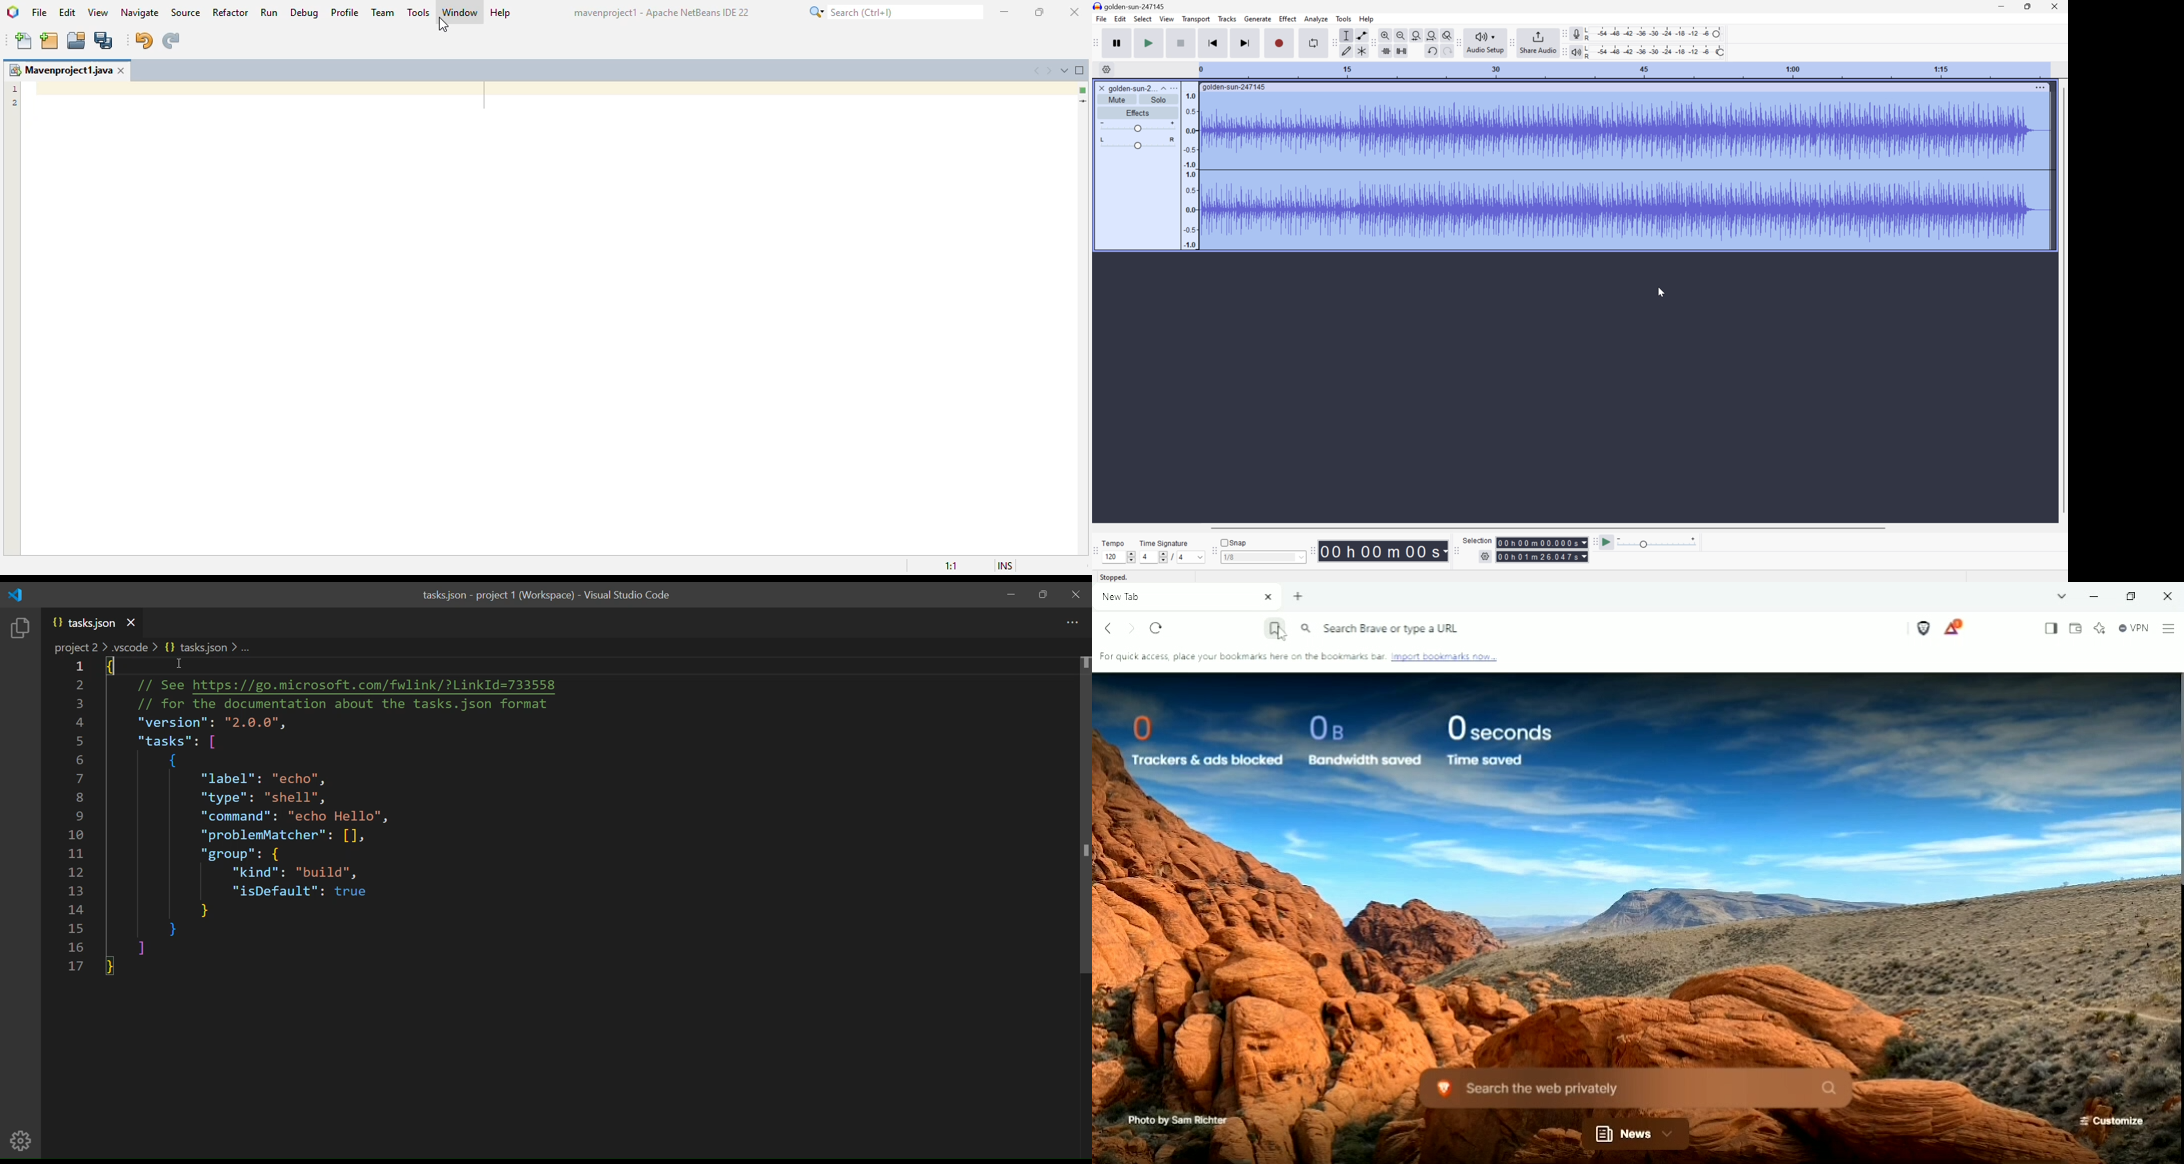 This screenshot has height=1176, width=2184. I want to click on Settings, so click(1108, 69).